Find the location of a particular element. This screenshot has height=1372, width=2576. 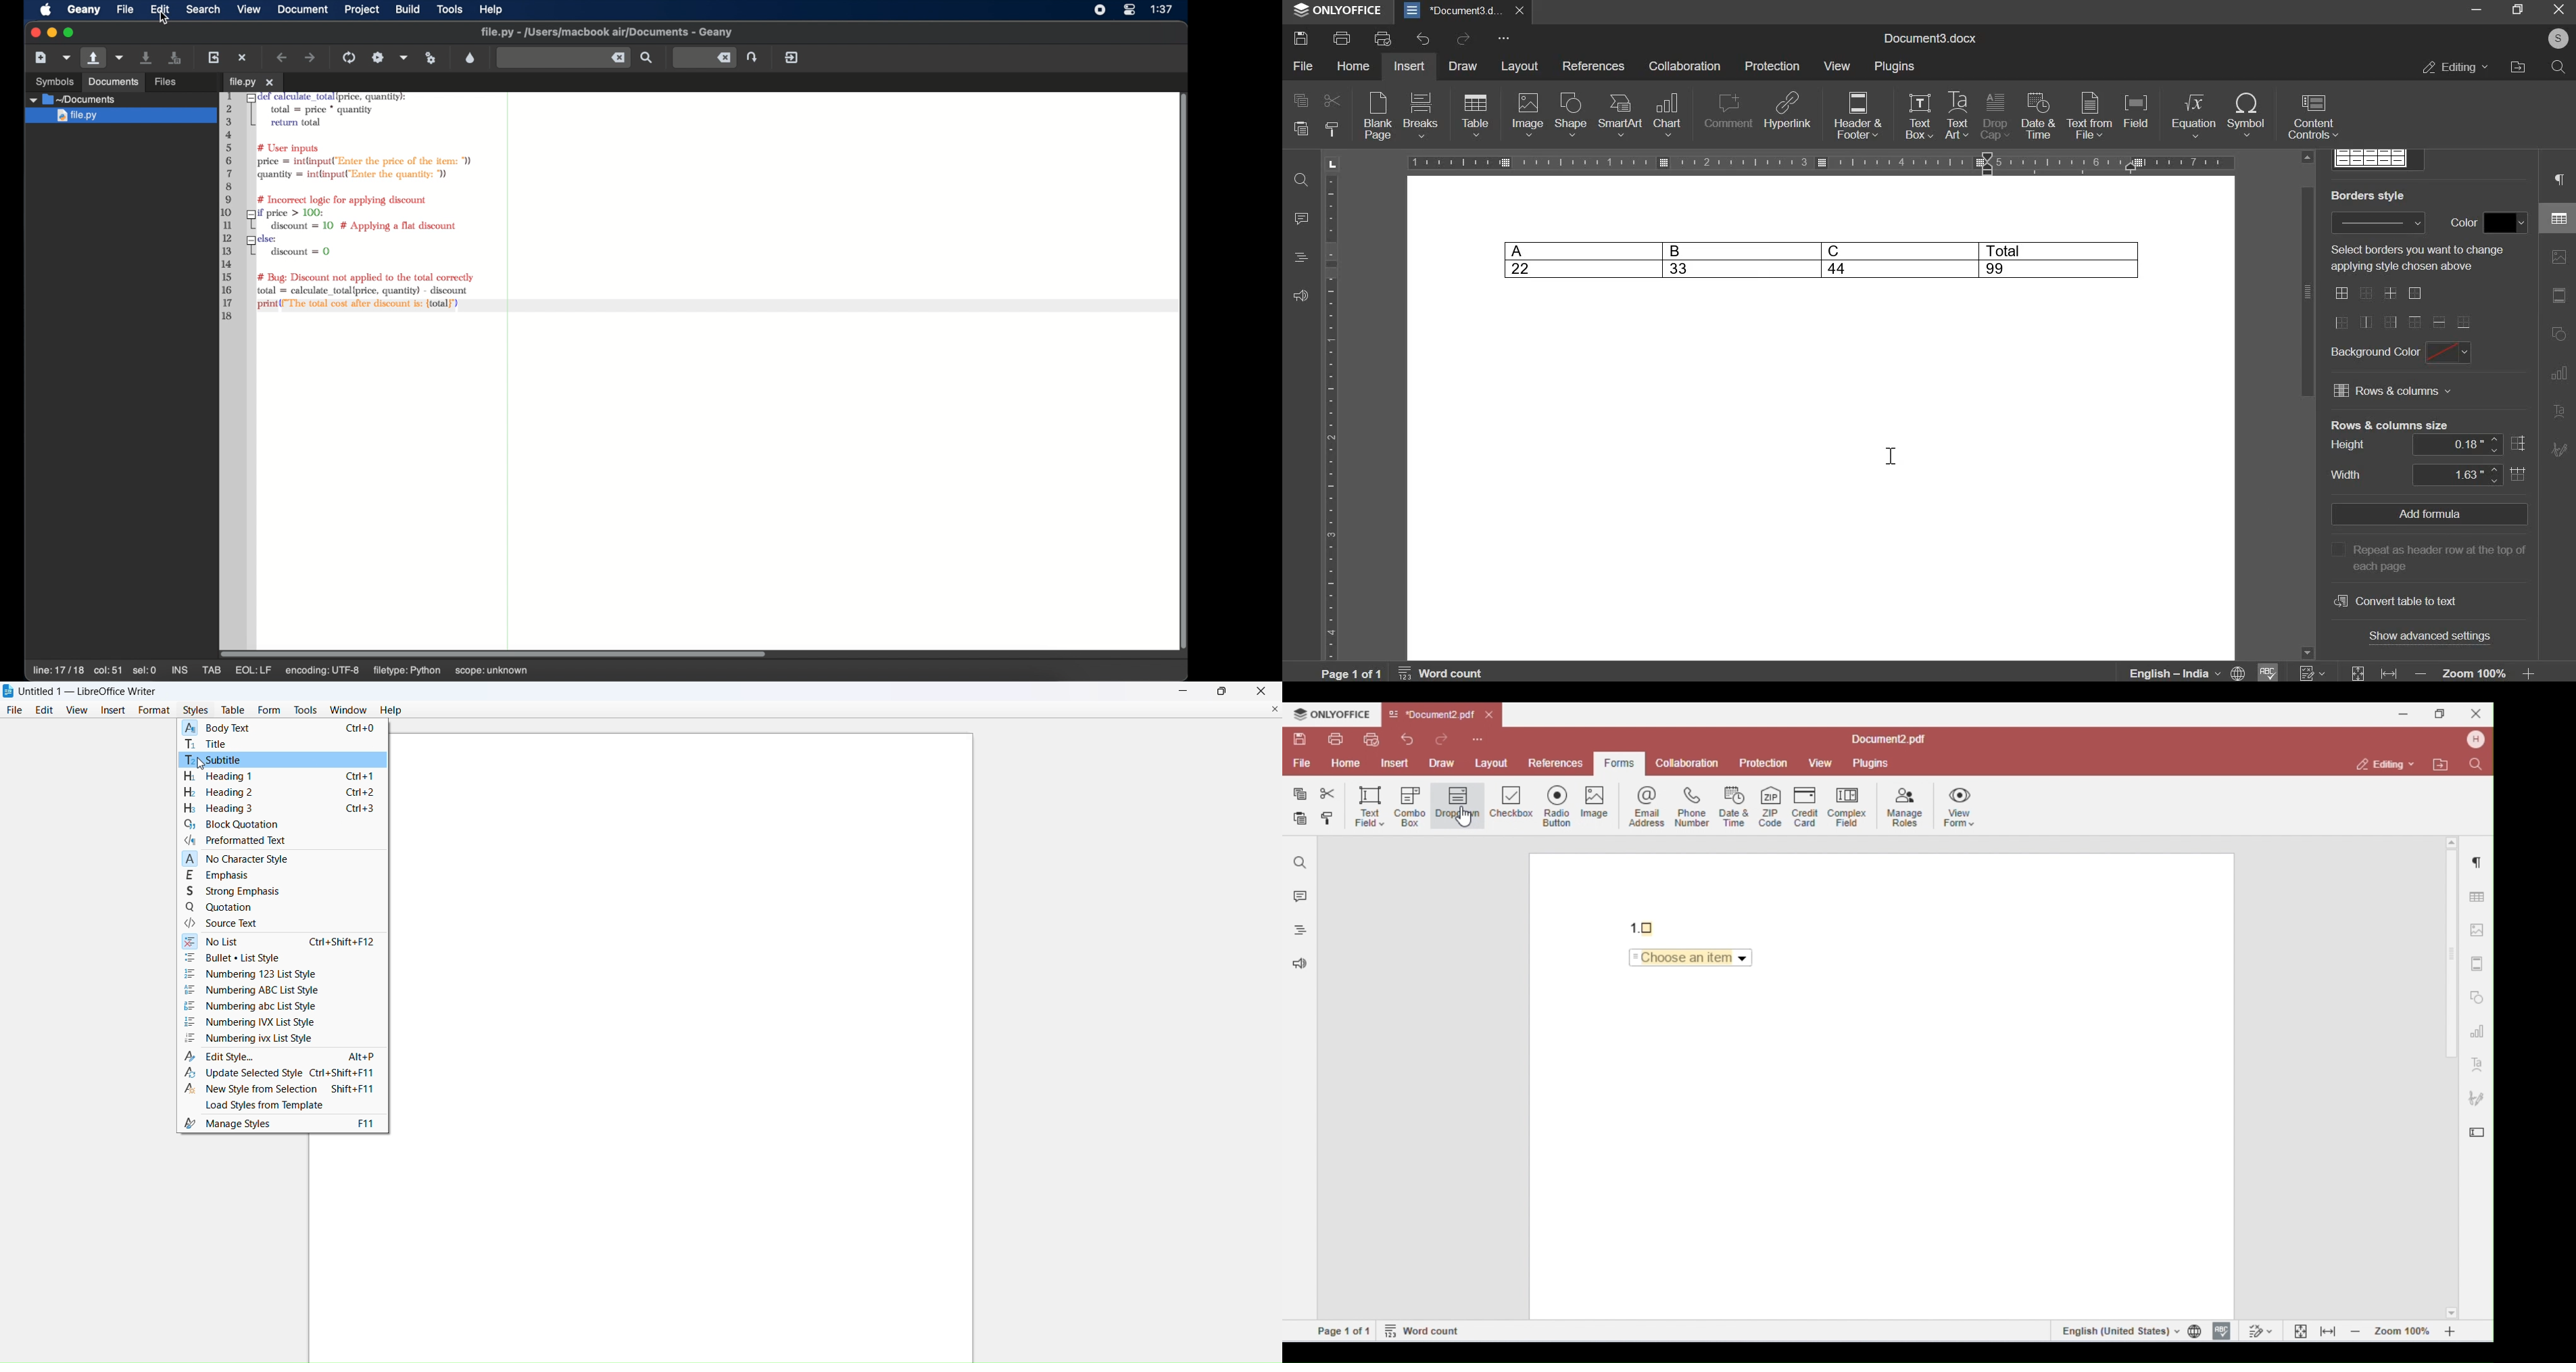

maximize is located at coordinates (1225, 690).